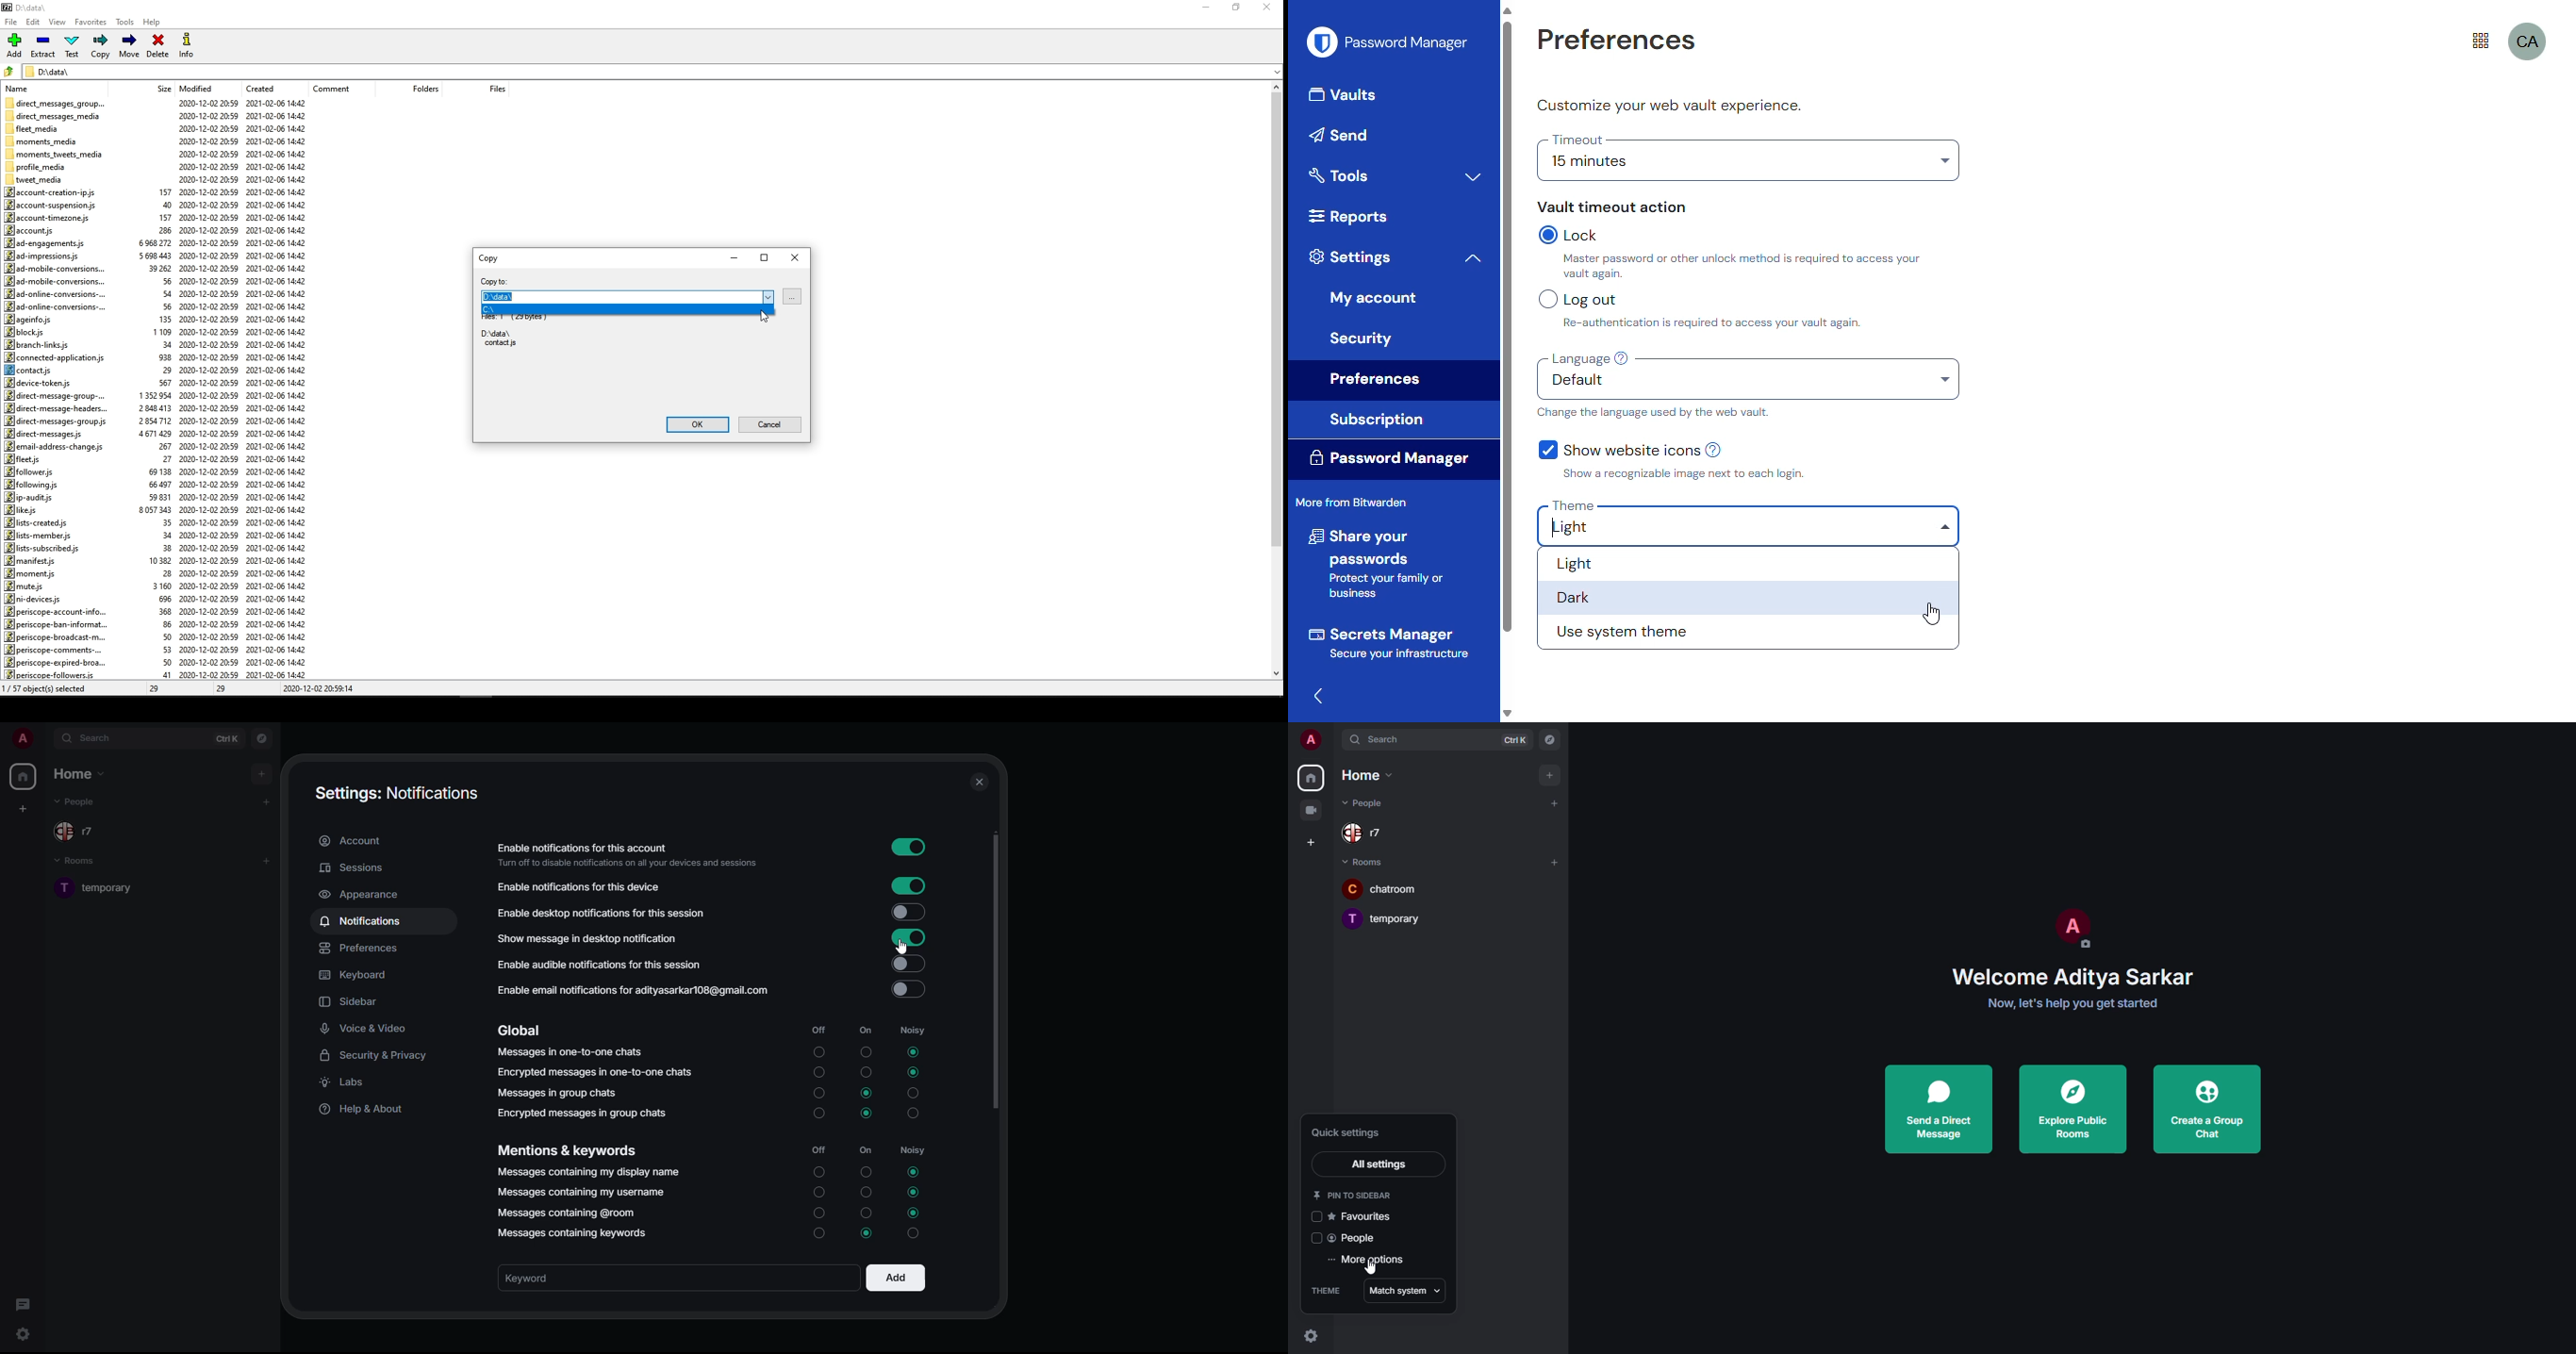 Image resolution: width=2576 pixels, height=1372 pixels. Describe the element at coordinates (9, 70) in the screenshot. I see `folder` at that location.